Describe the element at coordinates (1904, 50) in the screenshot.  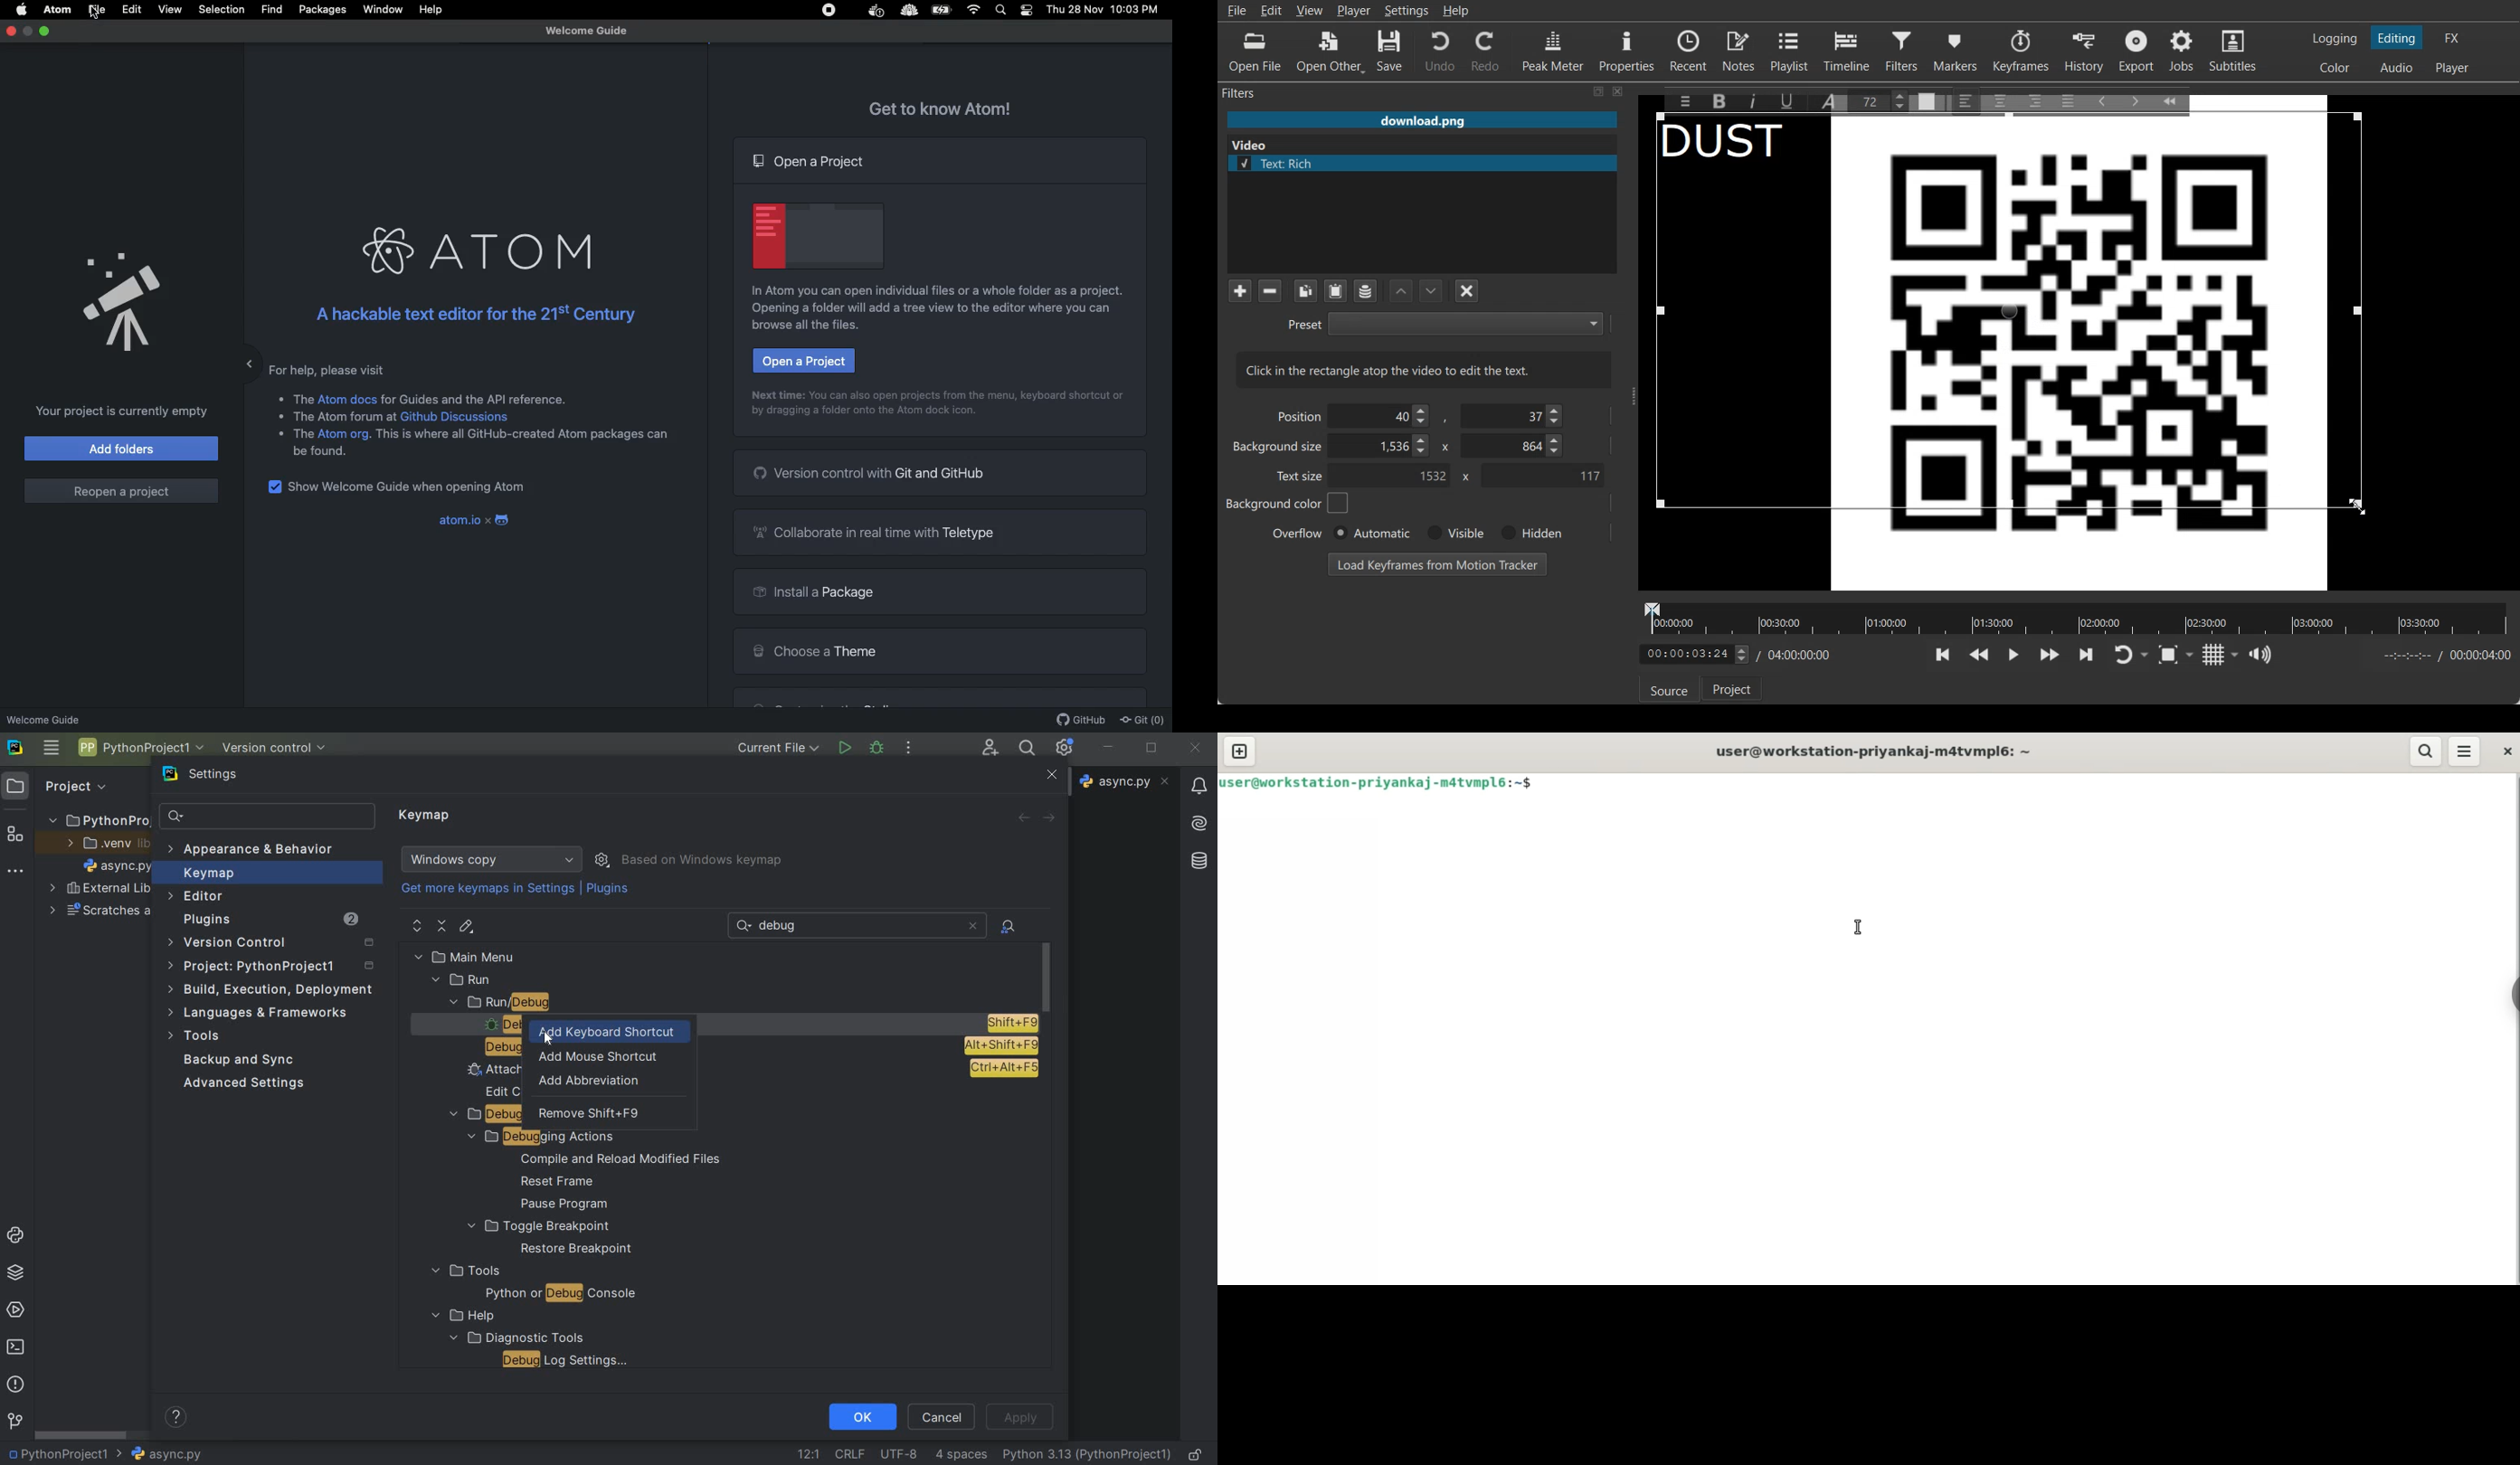
I see `Filters` at that location.